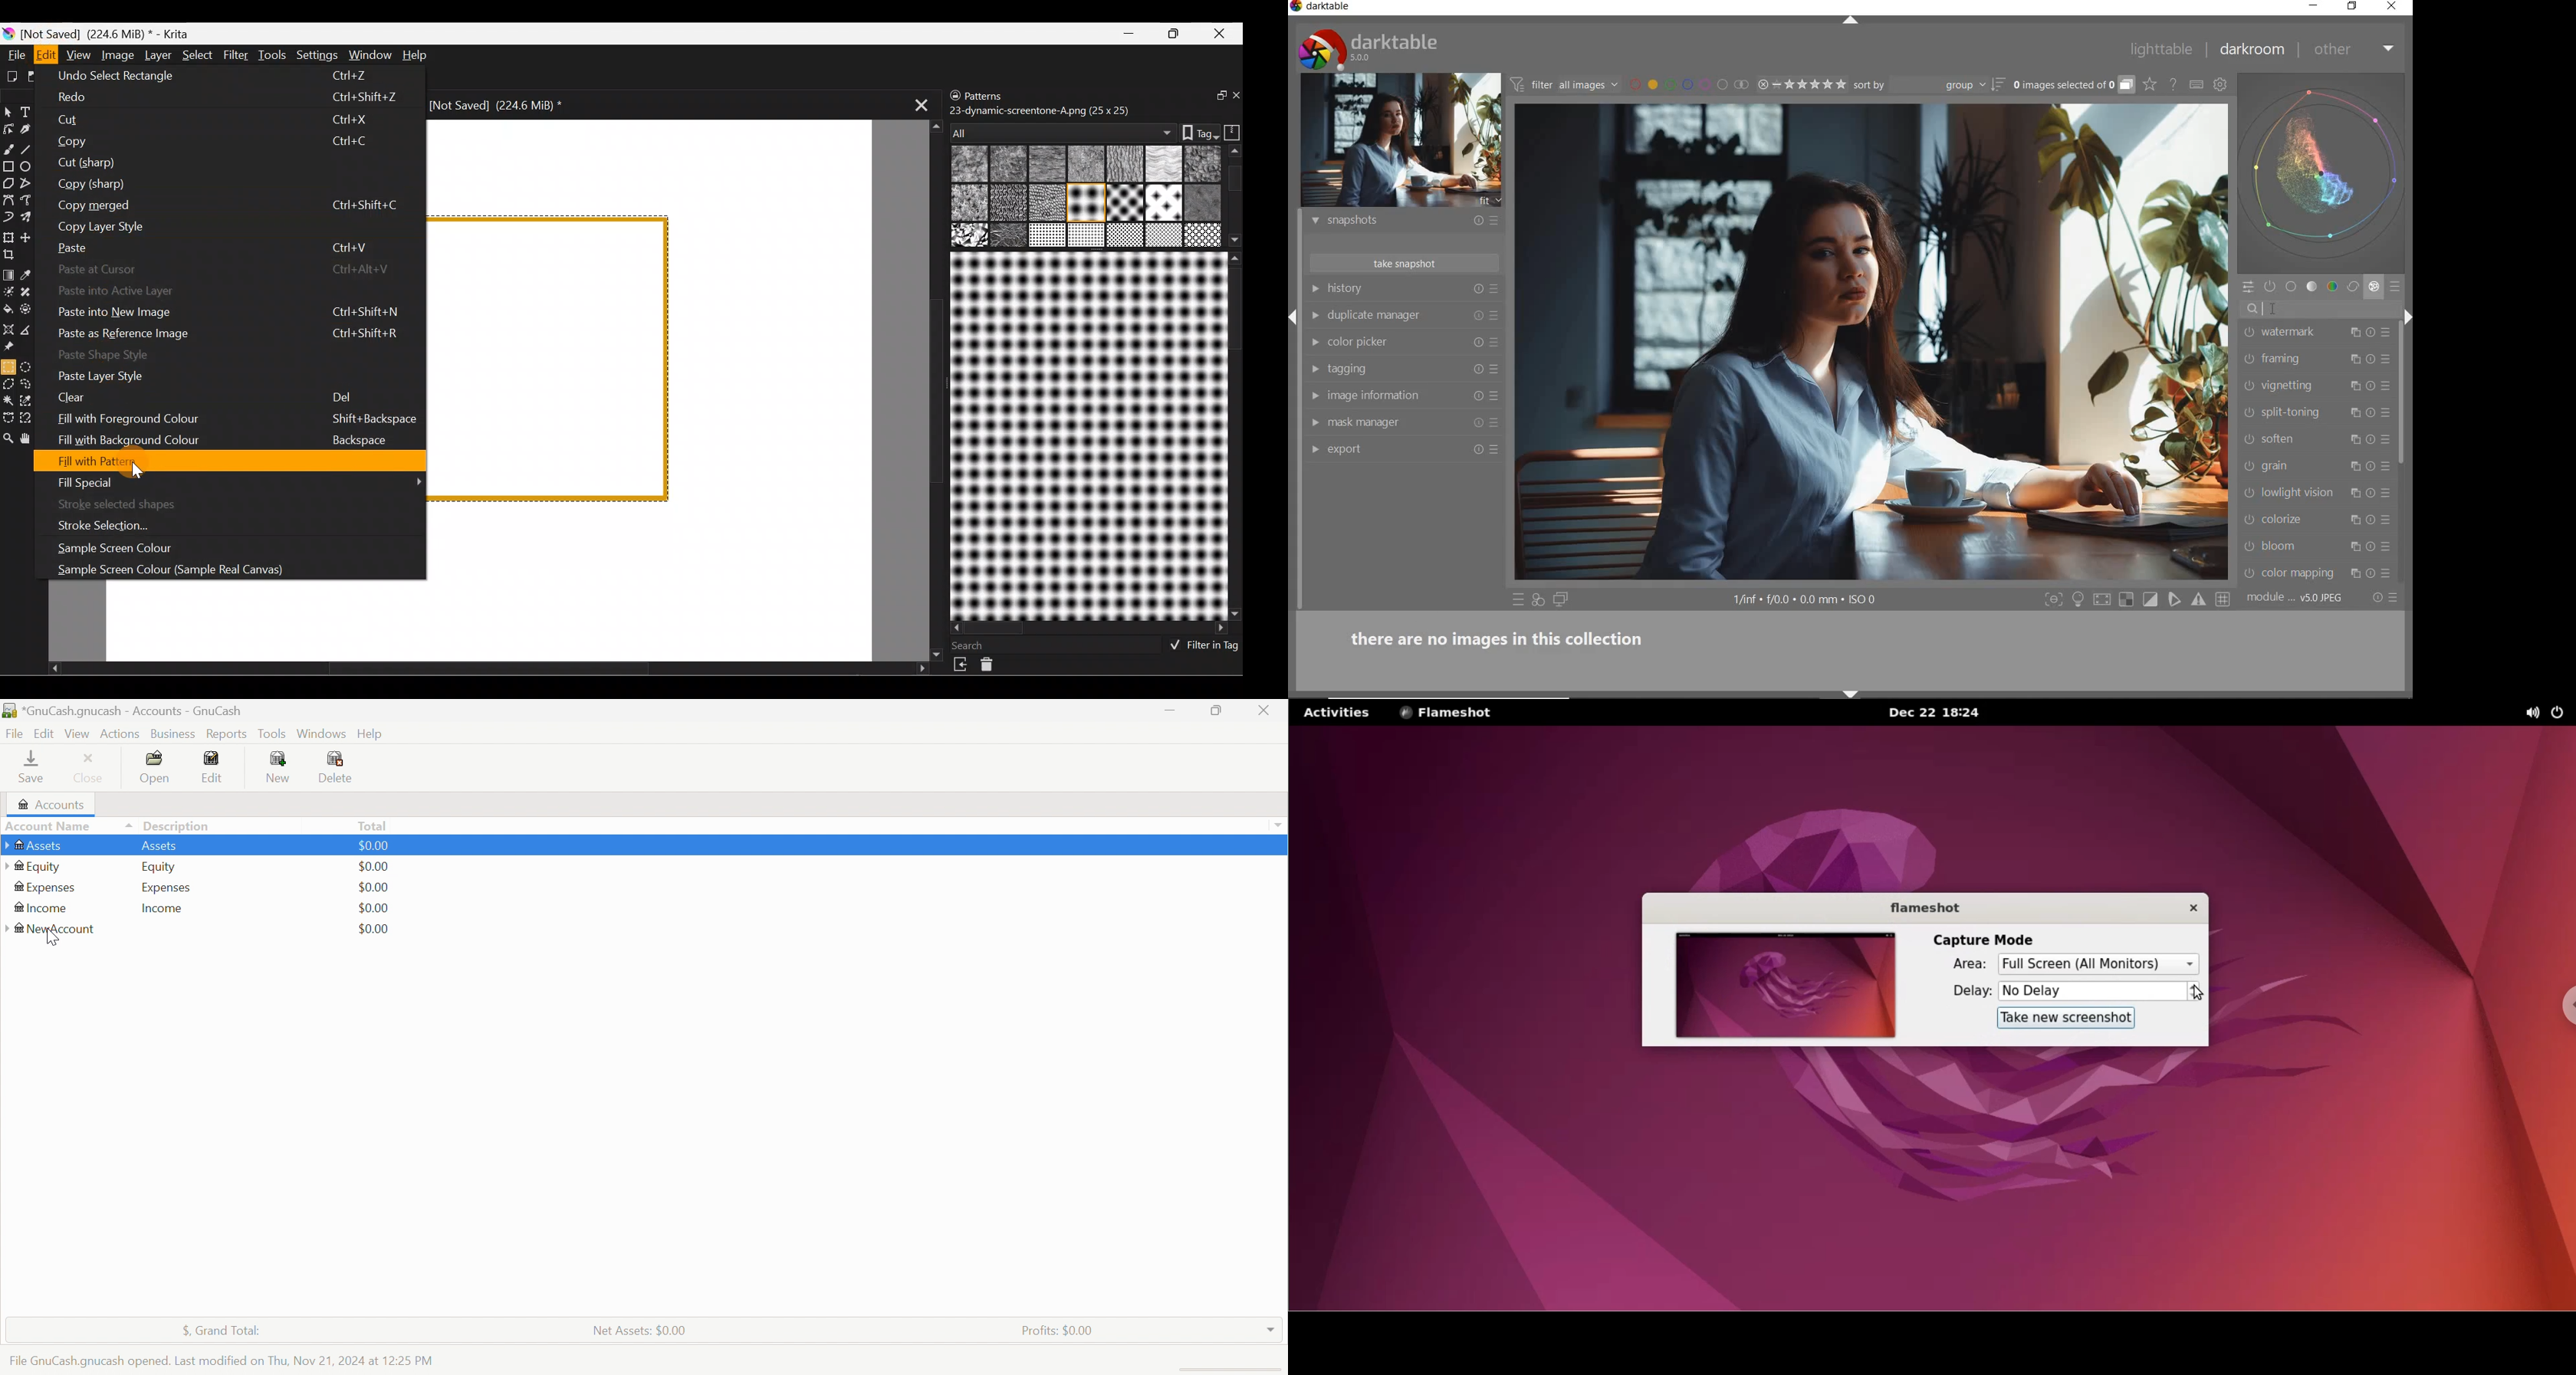  What do you see at coordinates (8, 113) in the screenshot?
I see `Select shapes` at bounding box center [8, 113].